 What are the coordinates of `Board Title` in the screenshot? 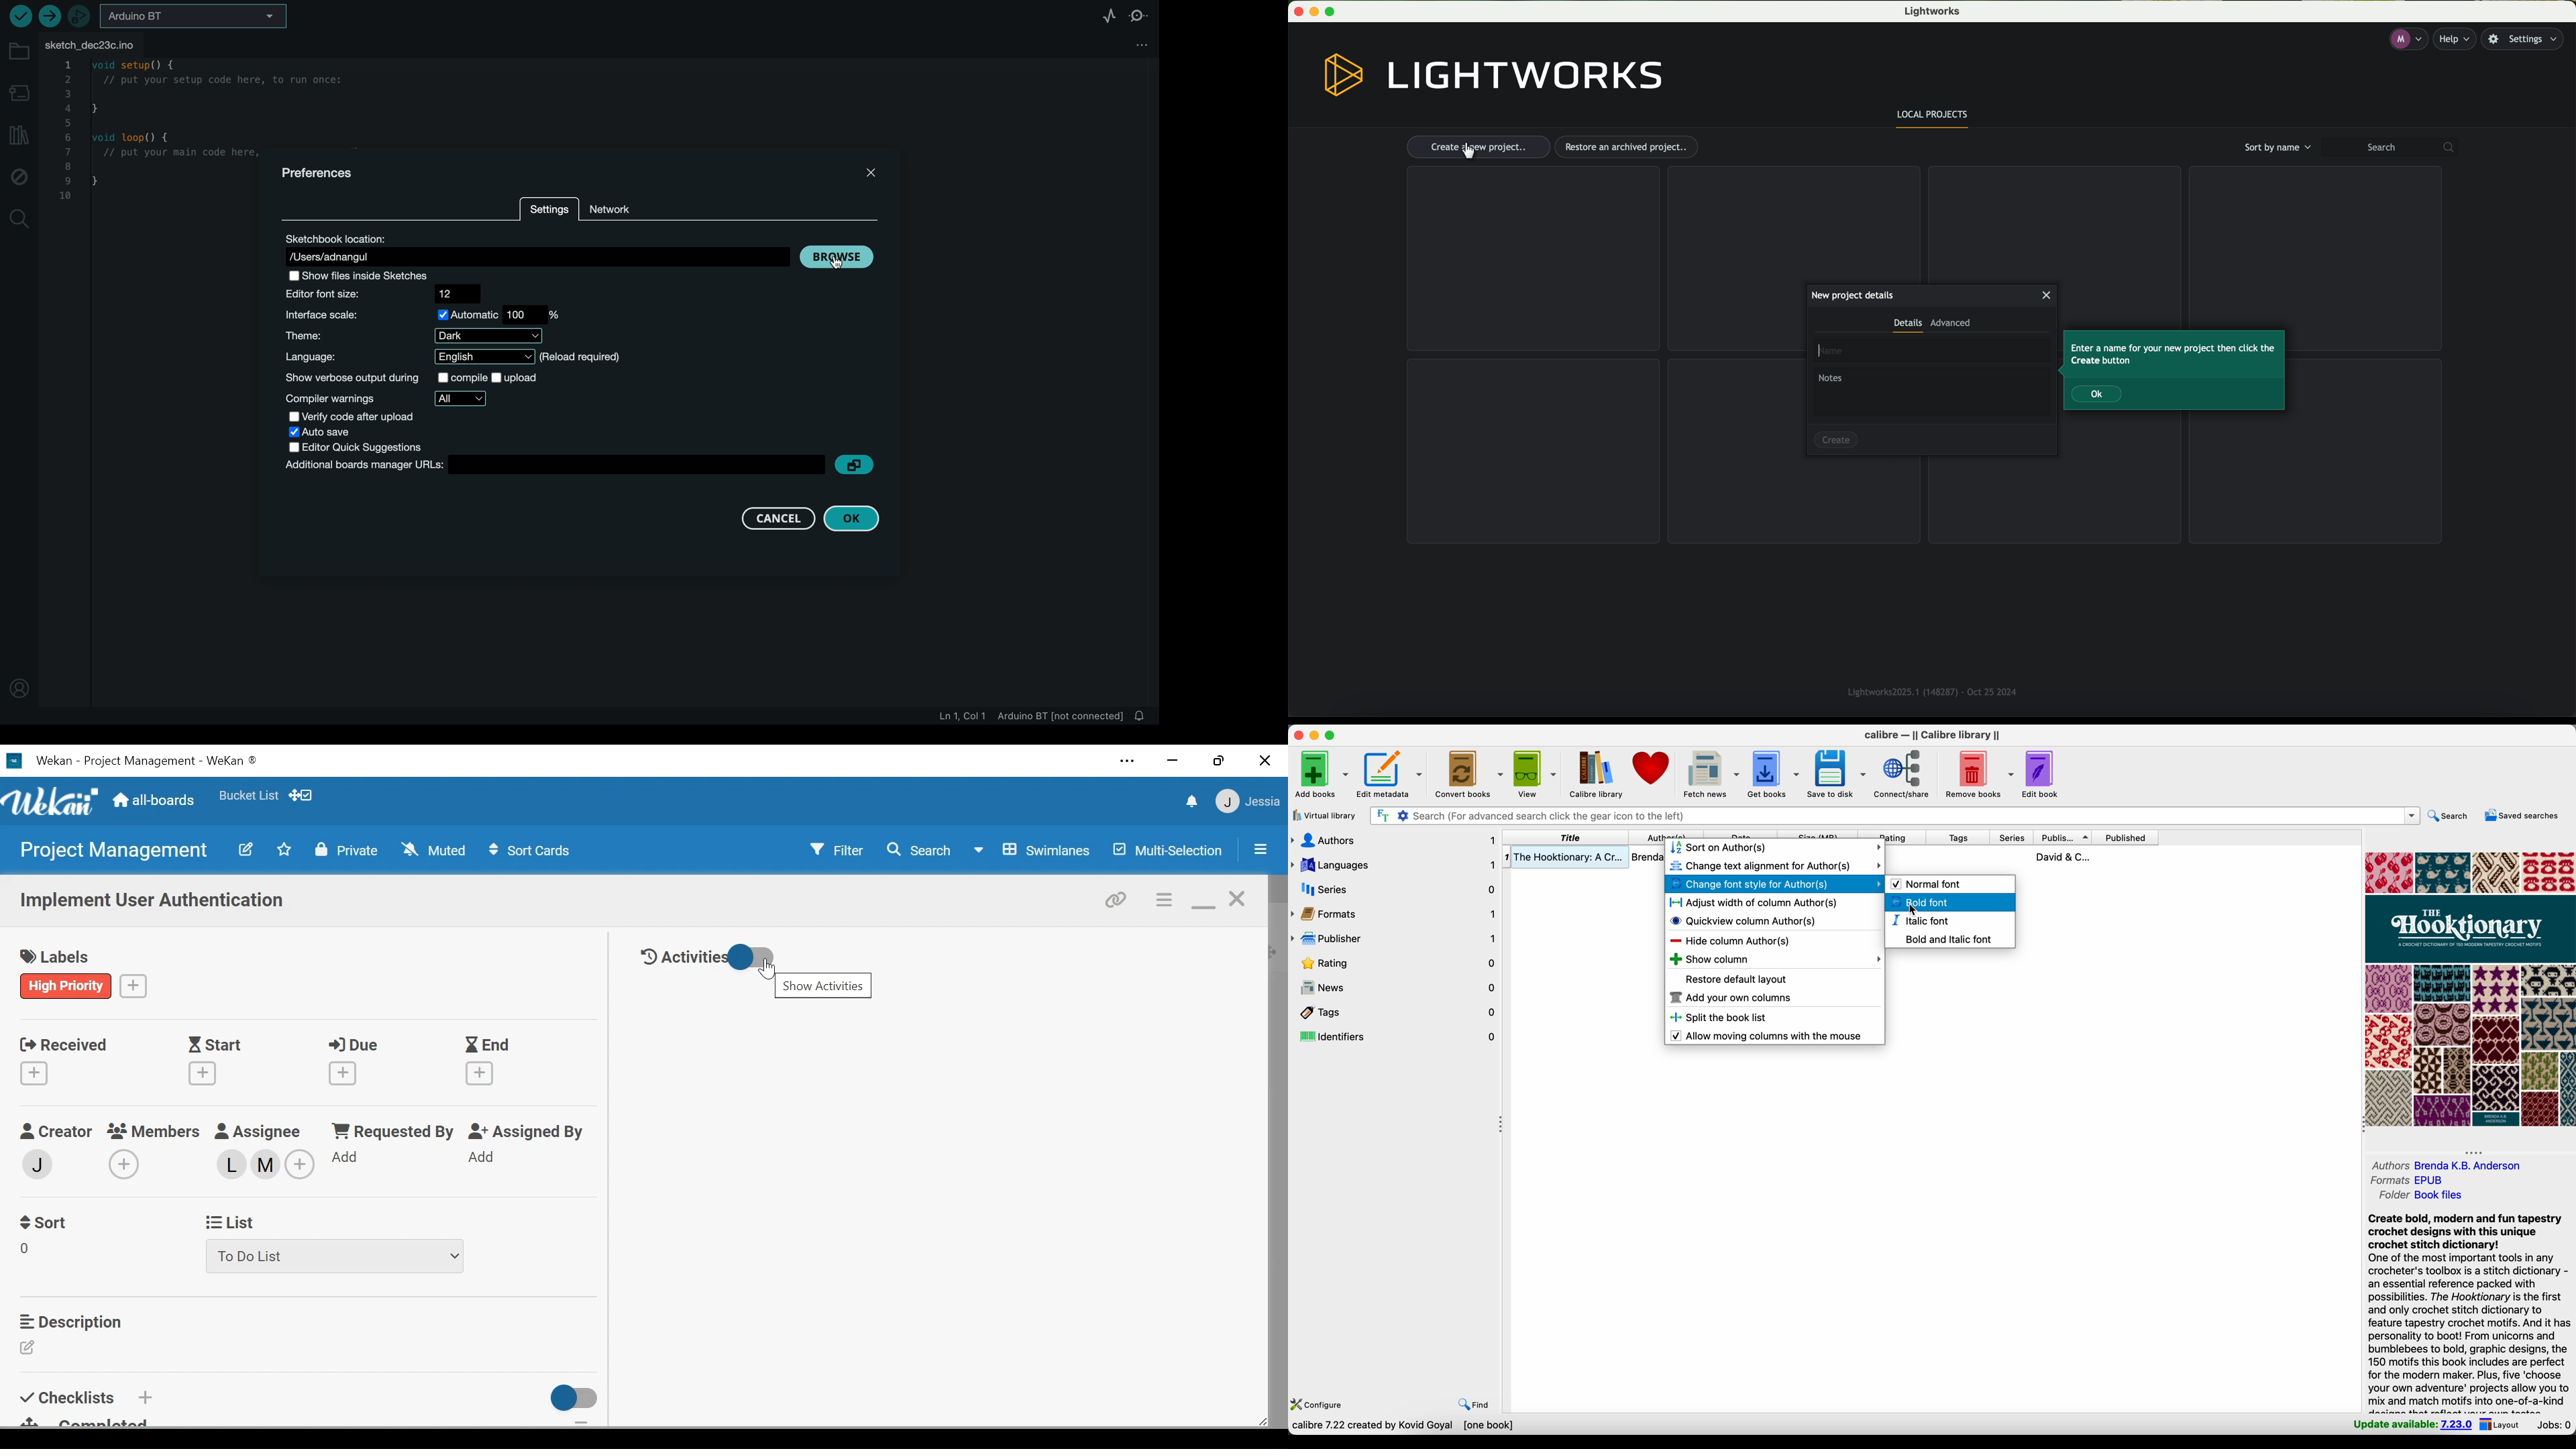 It's located at (146, 761).